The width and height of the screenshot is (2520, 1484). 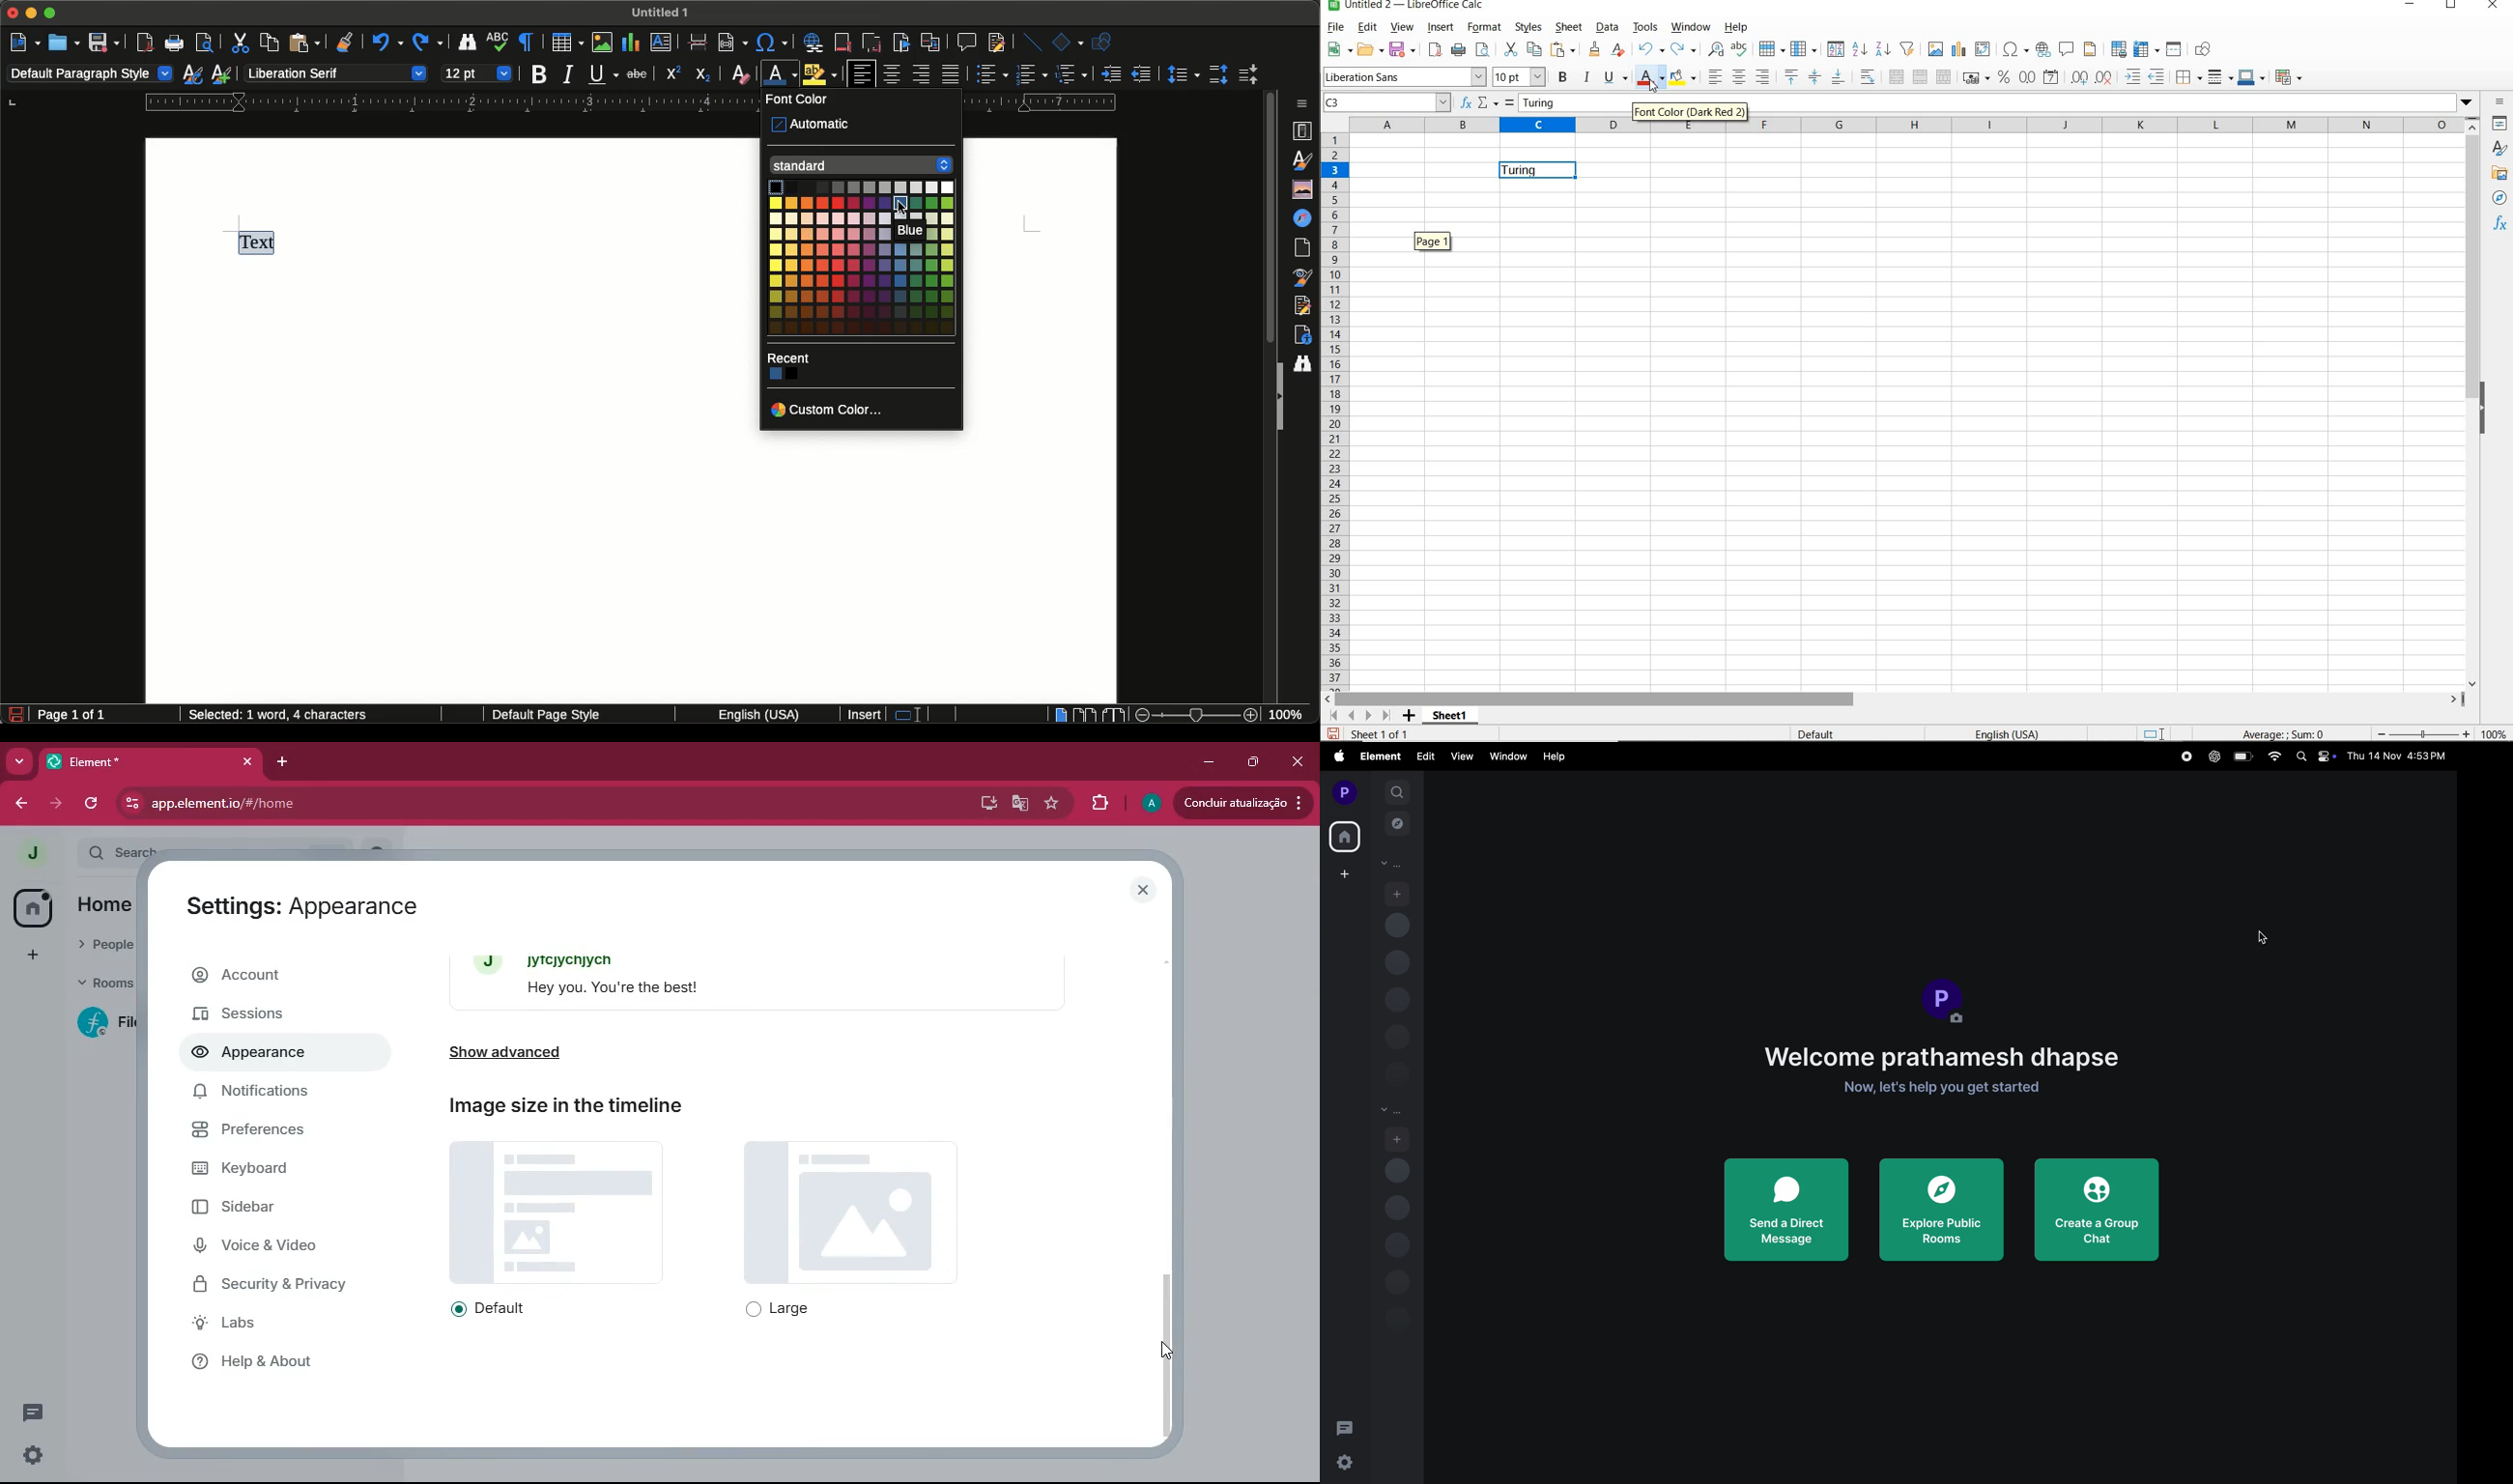 What do you see at coordinates (2251, 78) in the screenshot?
I see `BORDER COLOR` at bounding box center [2251, 78].